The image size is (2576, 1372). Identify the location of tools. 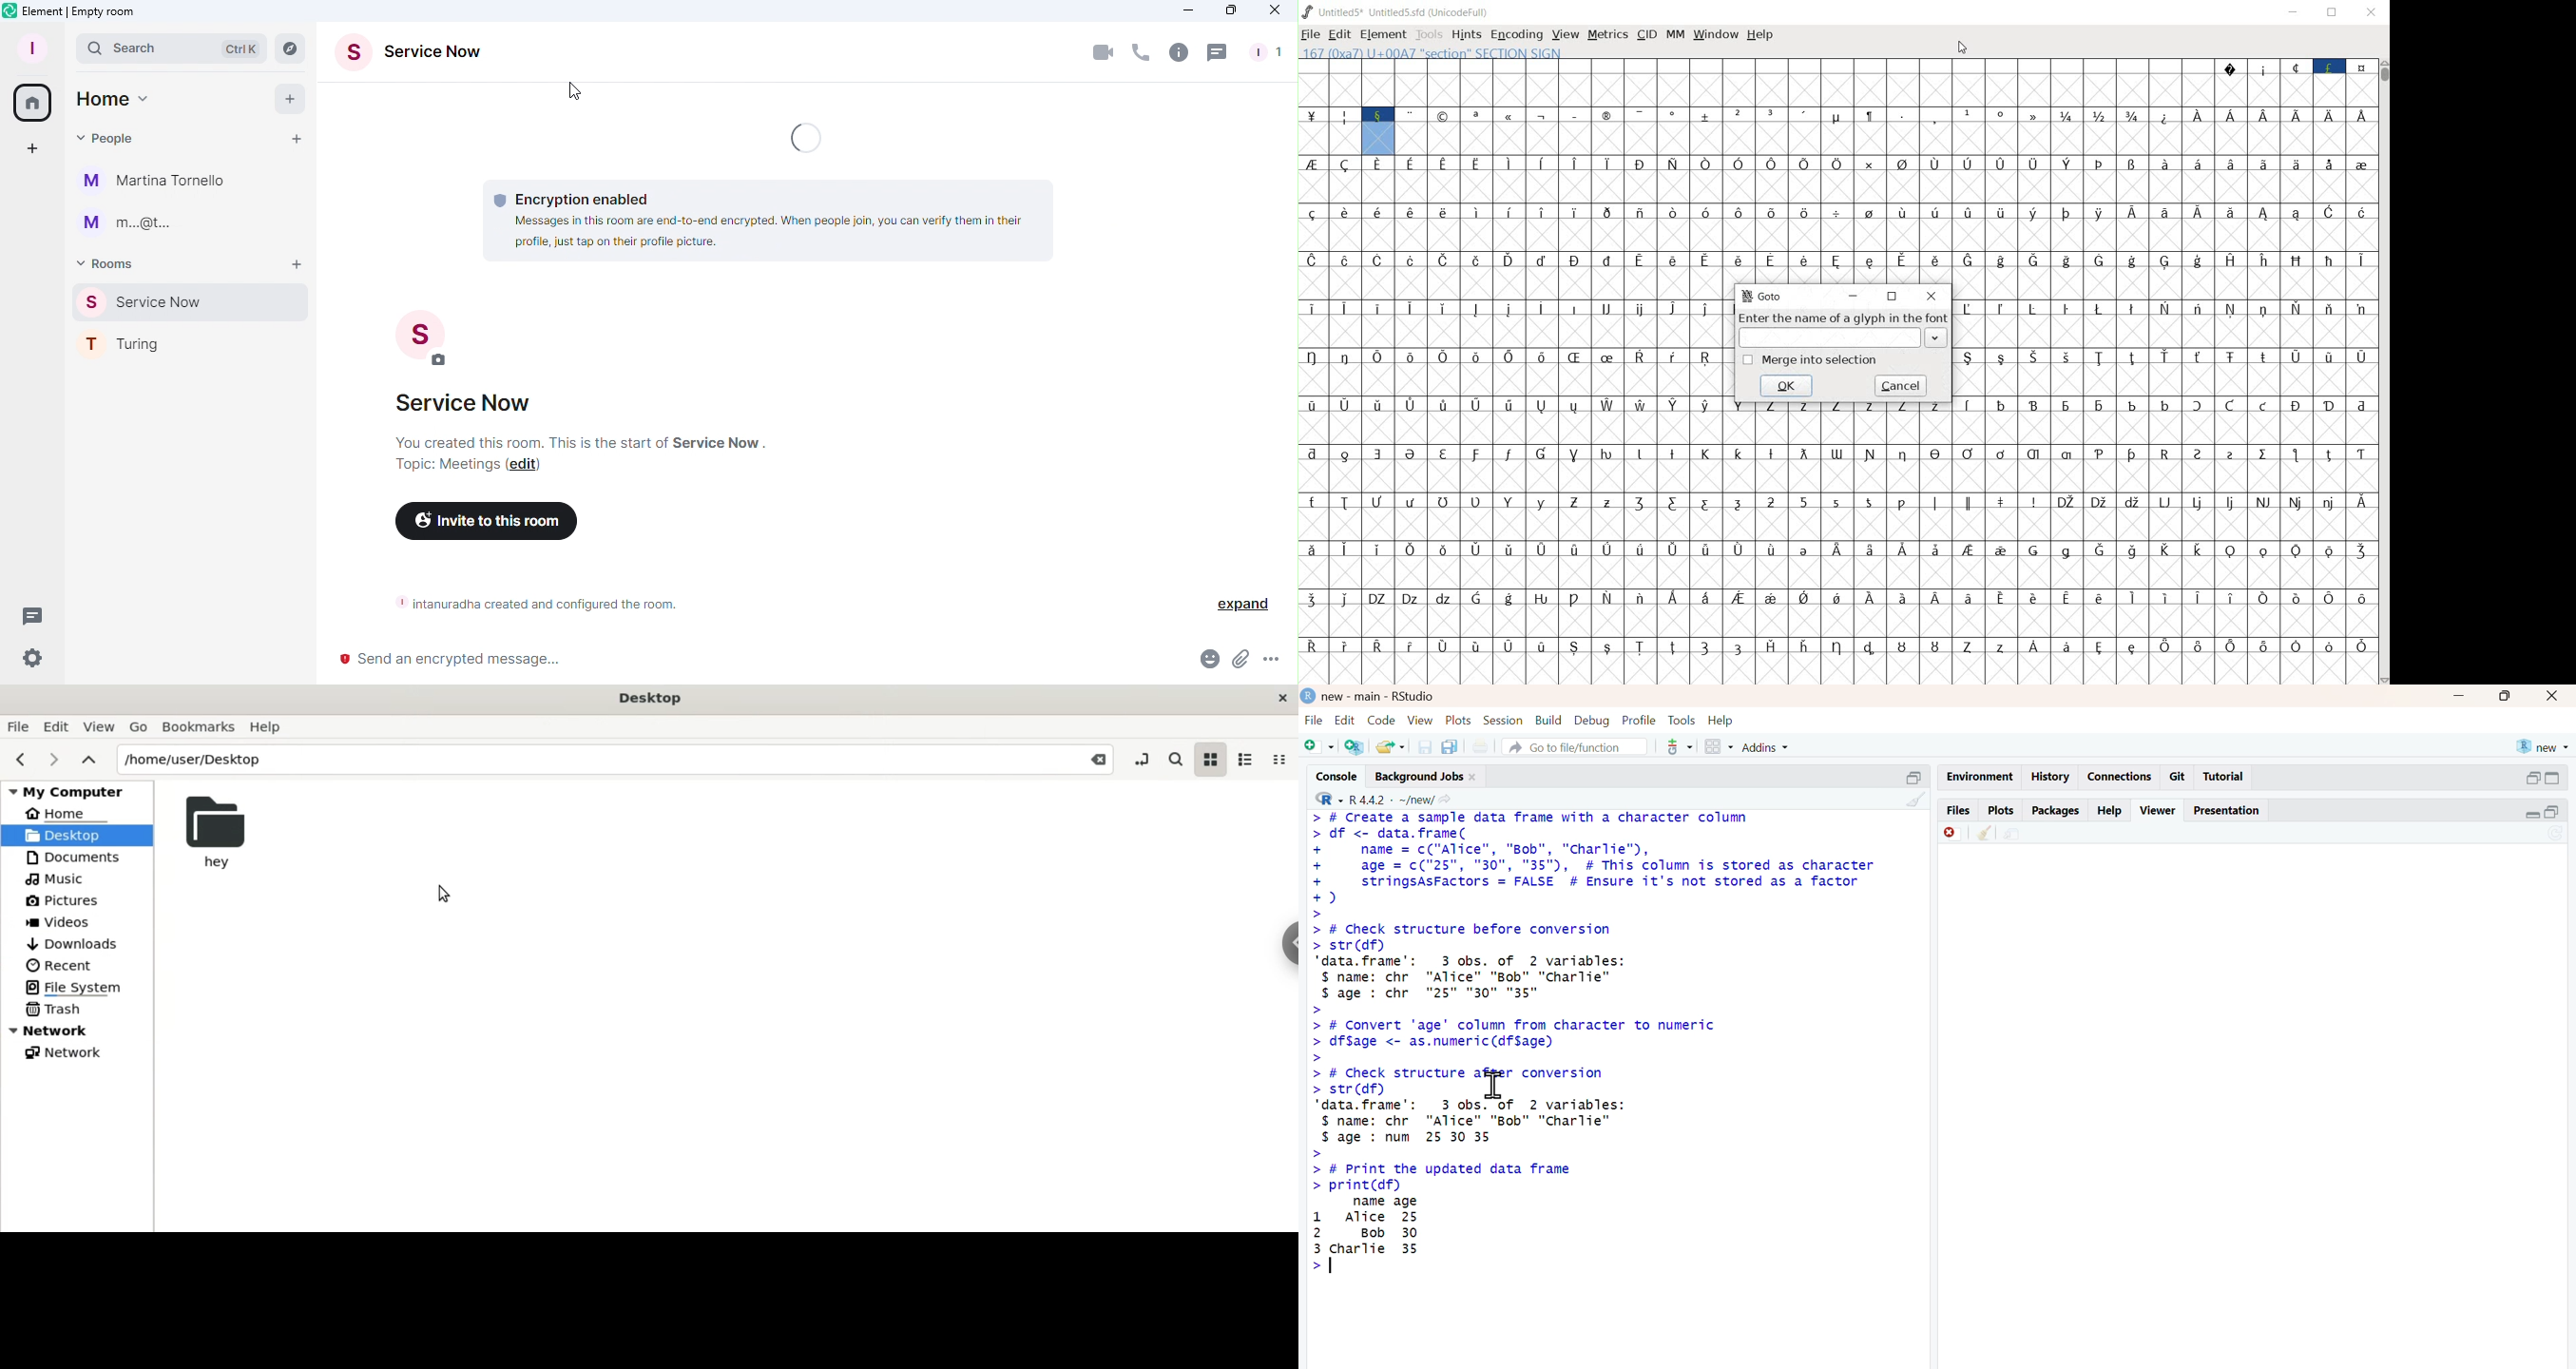
(1685, 720).